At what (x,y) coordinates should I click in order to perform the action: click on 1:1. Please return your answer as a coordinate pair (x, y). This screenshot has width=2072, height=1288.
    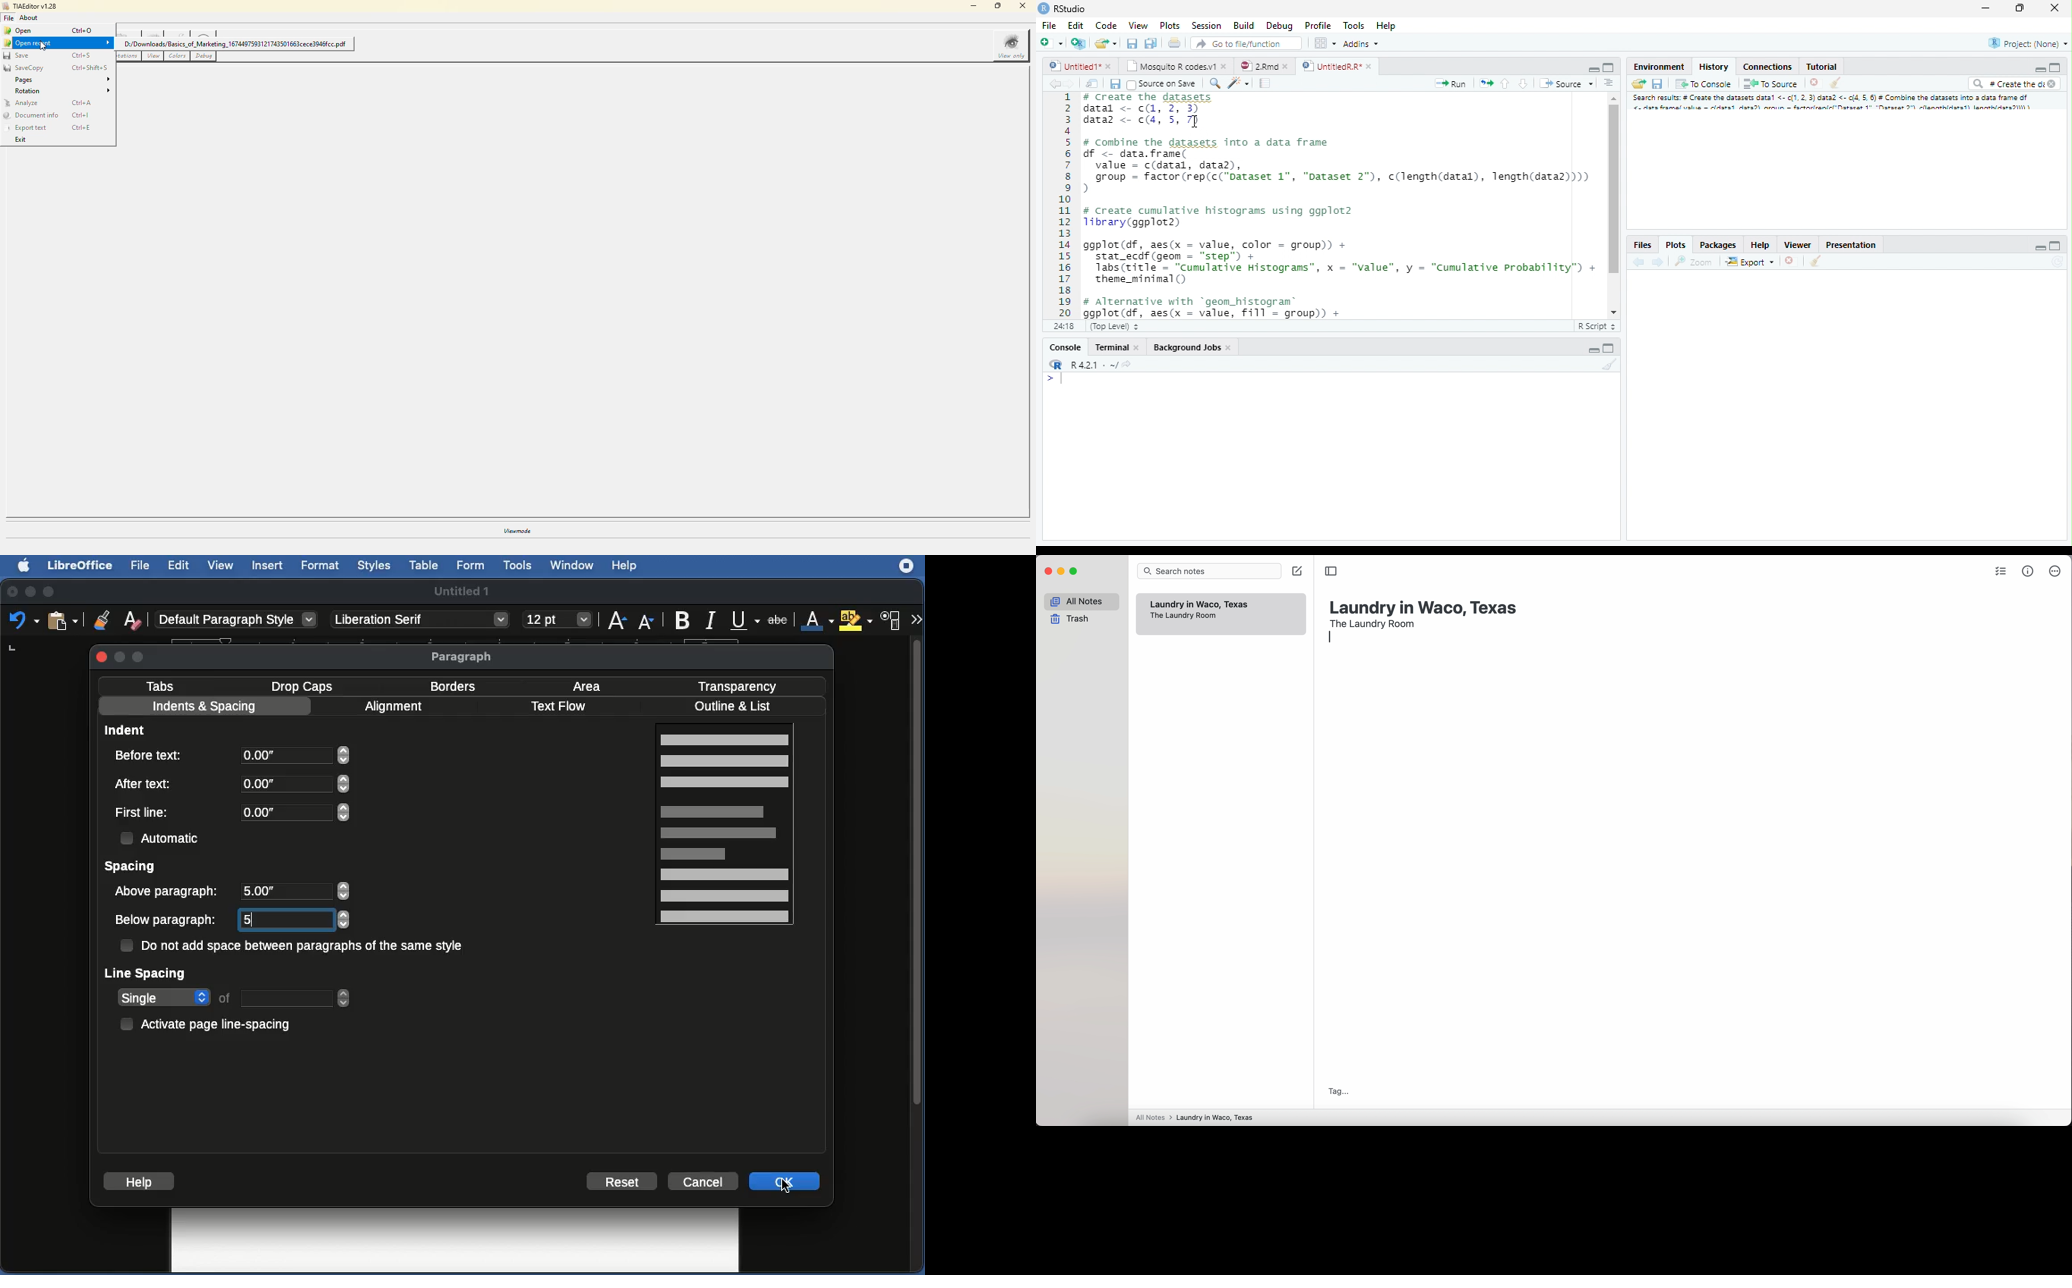
    Looking at the image, I should click on (1067, 327).